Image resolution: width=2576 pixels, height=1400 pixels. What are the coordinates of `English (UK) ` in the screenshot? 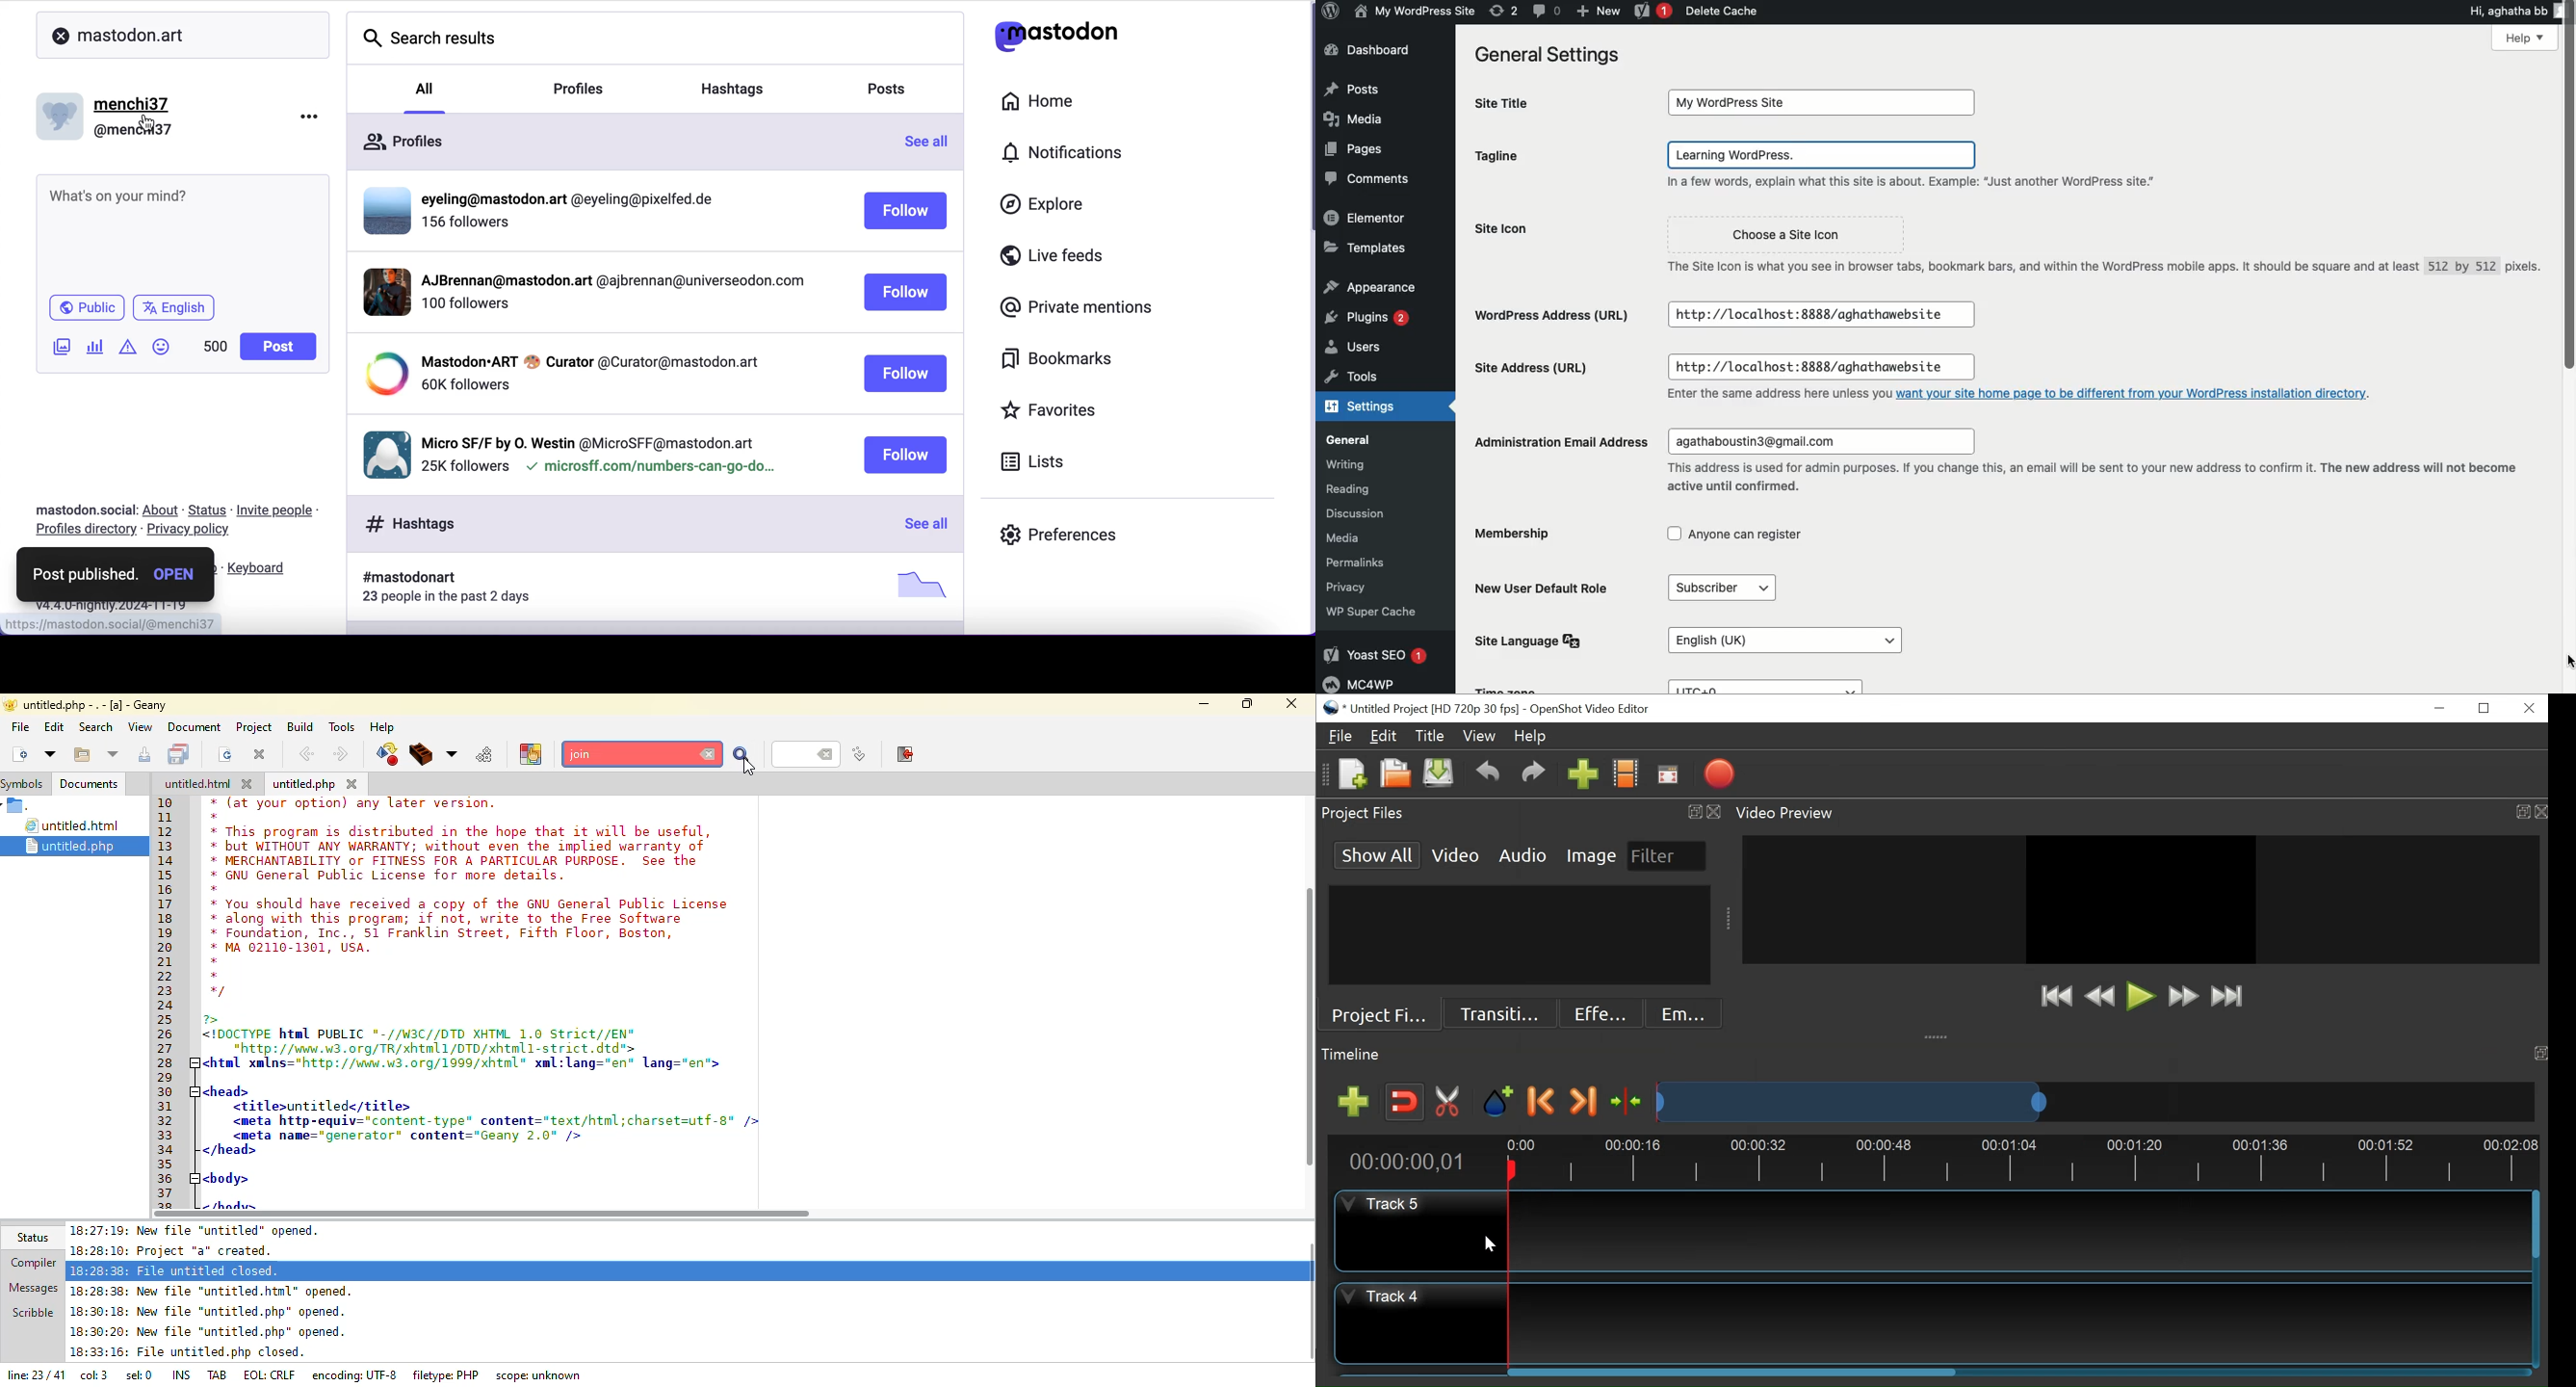 It's located at (1780, 633).